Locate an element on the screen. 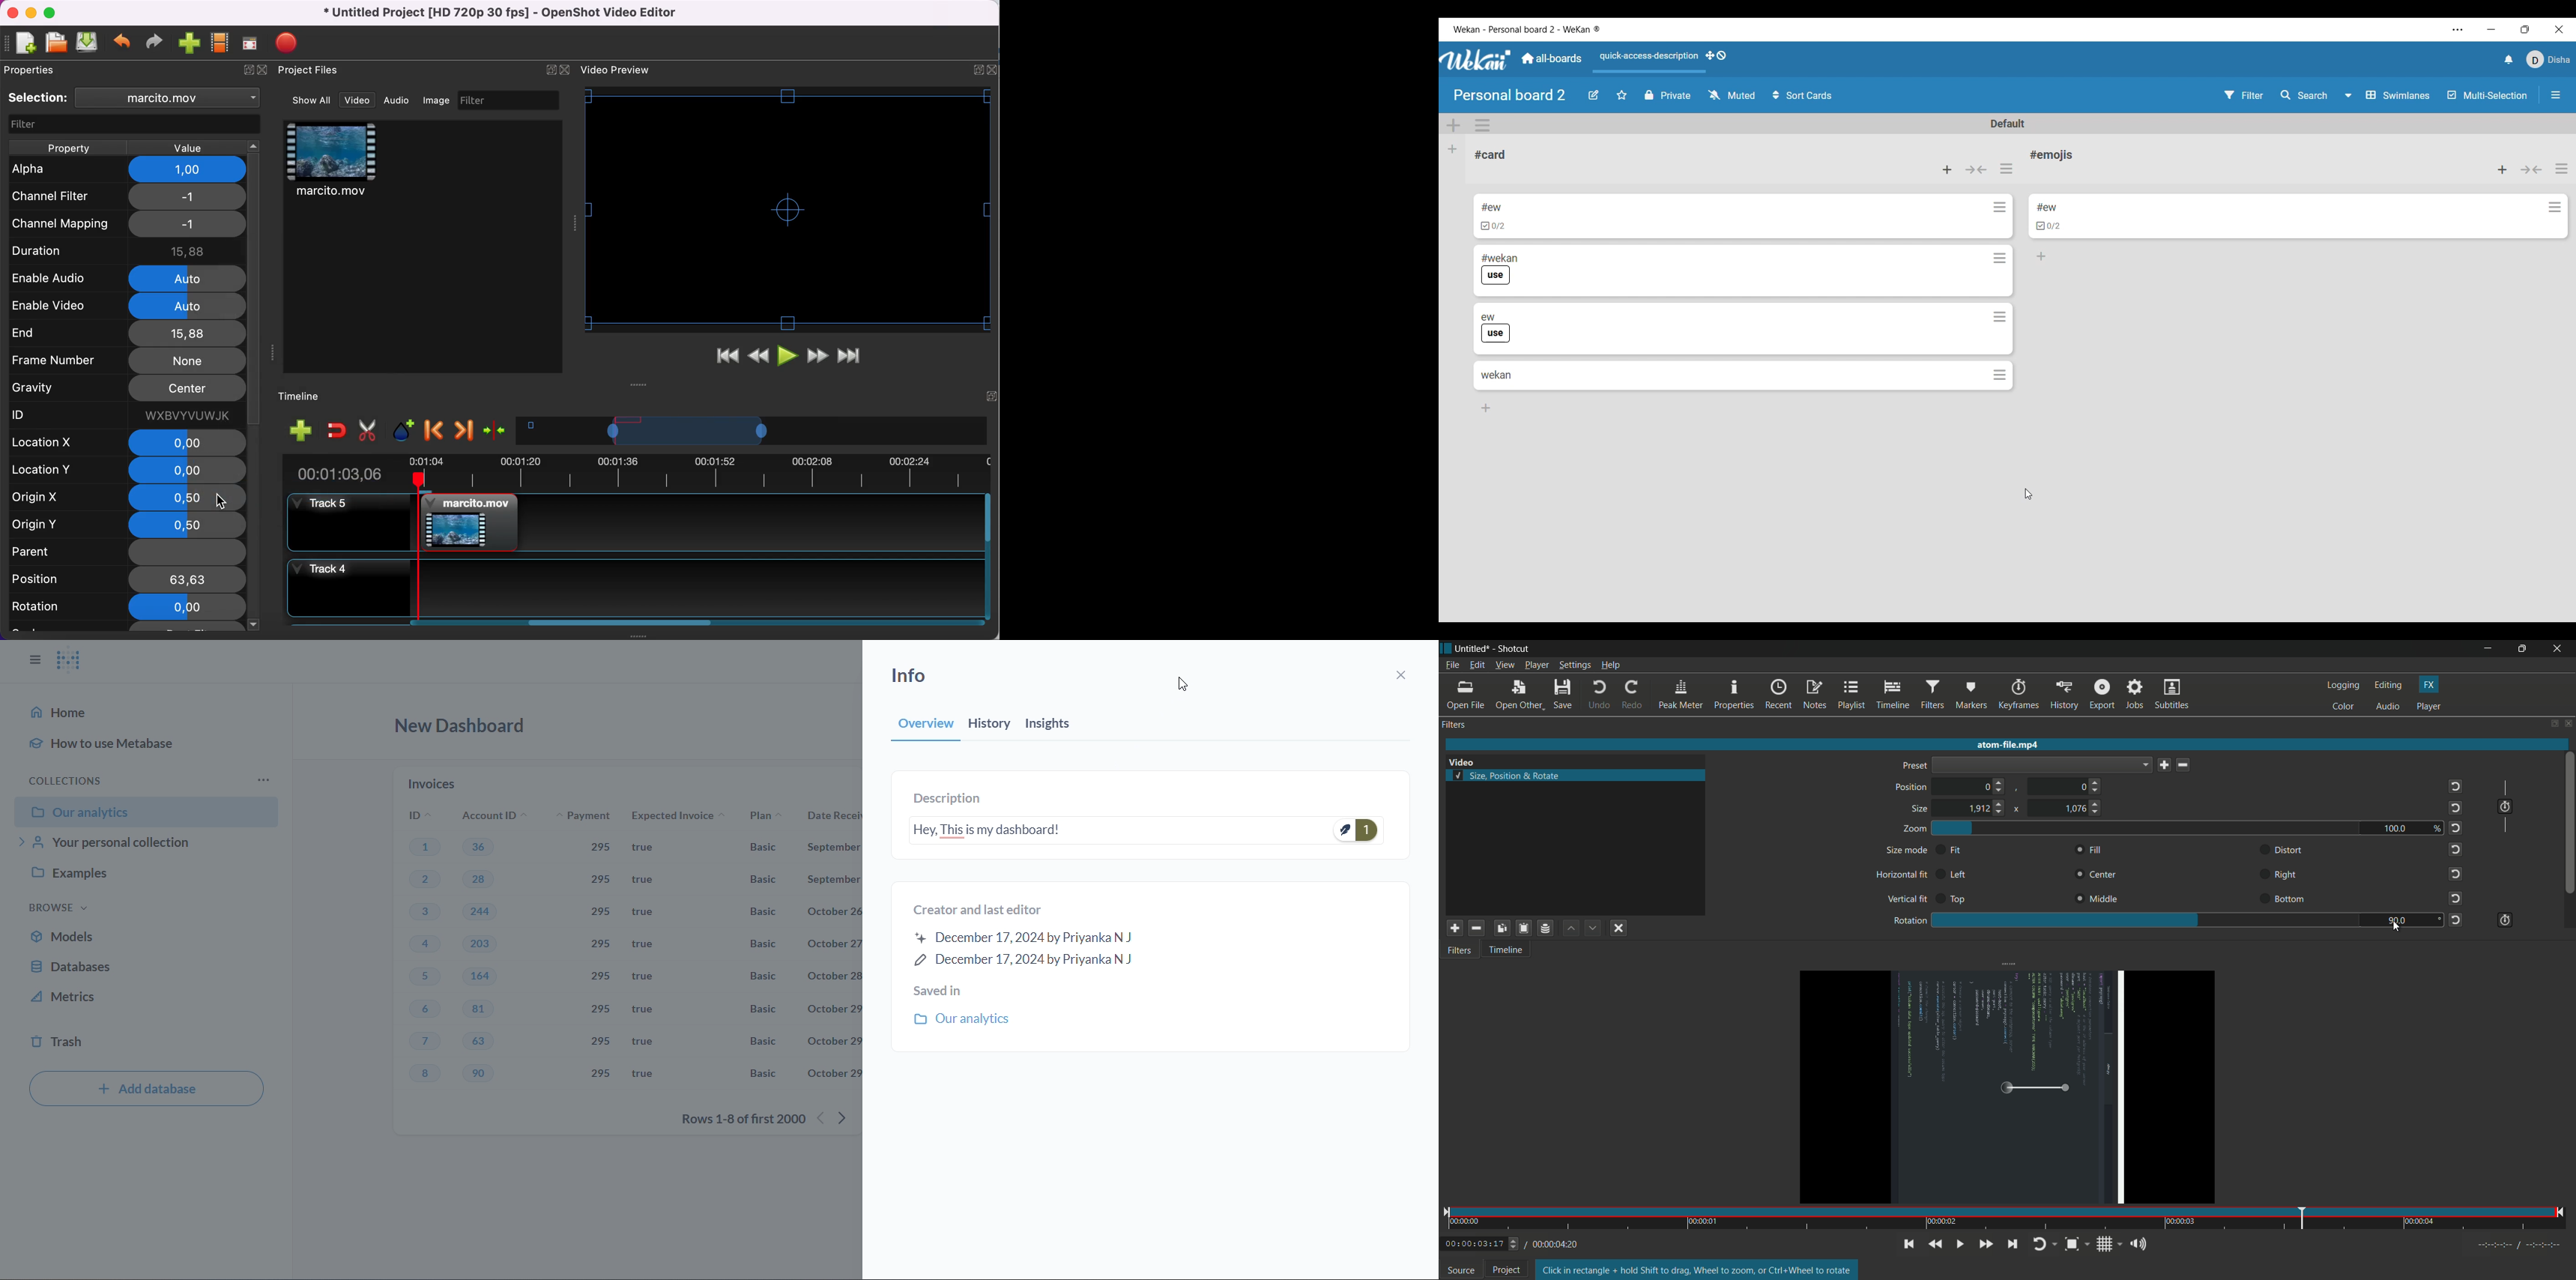 The image size is (2576, 1288). enable snapping is located at coordinates (337, 429).